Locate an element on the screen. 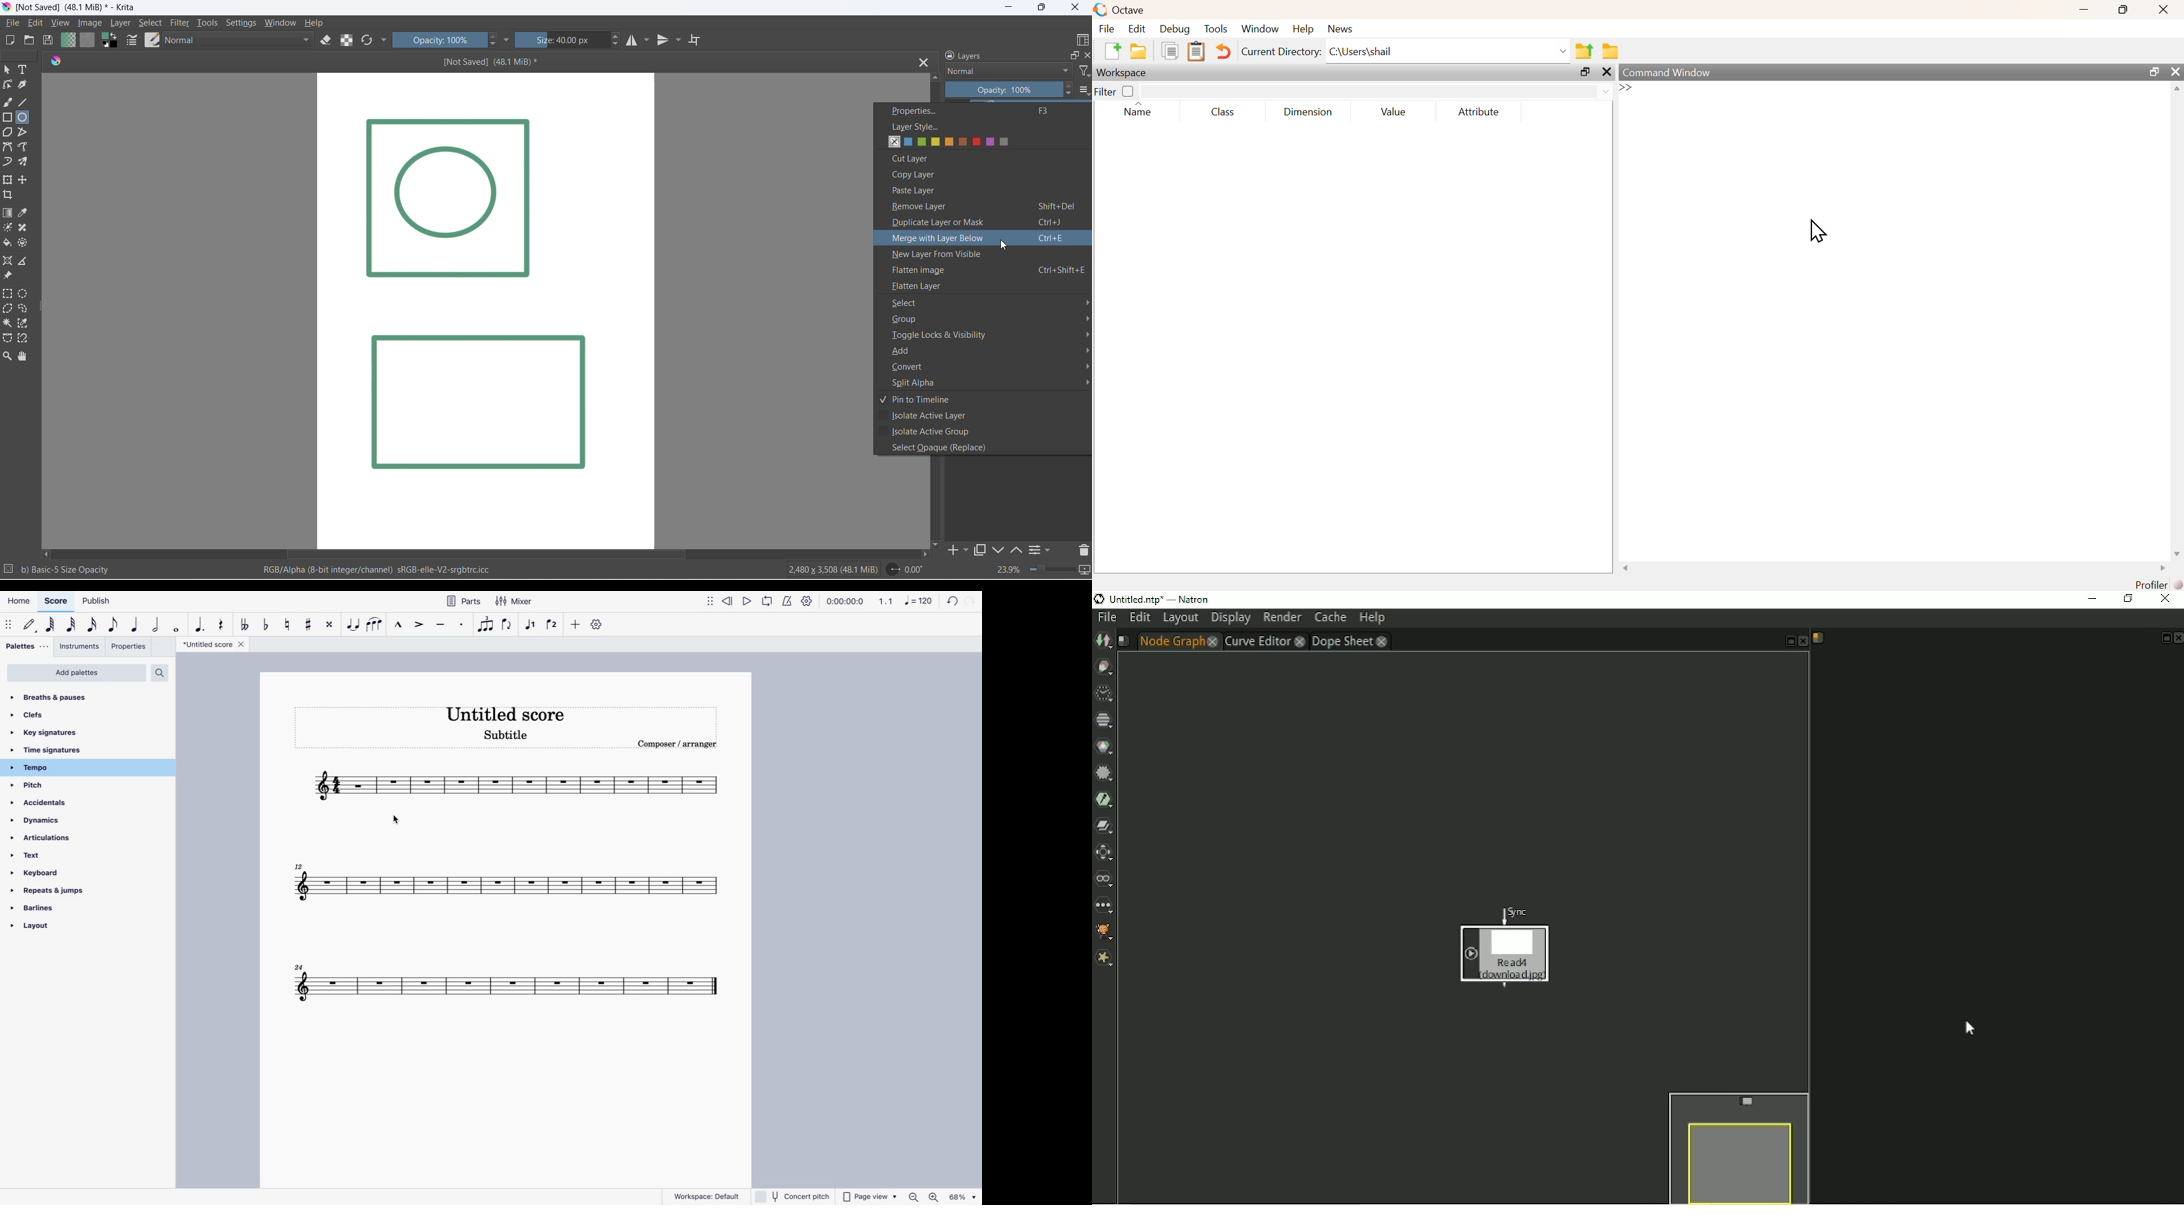  Value is located at coordinates (1397, 111).